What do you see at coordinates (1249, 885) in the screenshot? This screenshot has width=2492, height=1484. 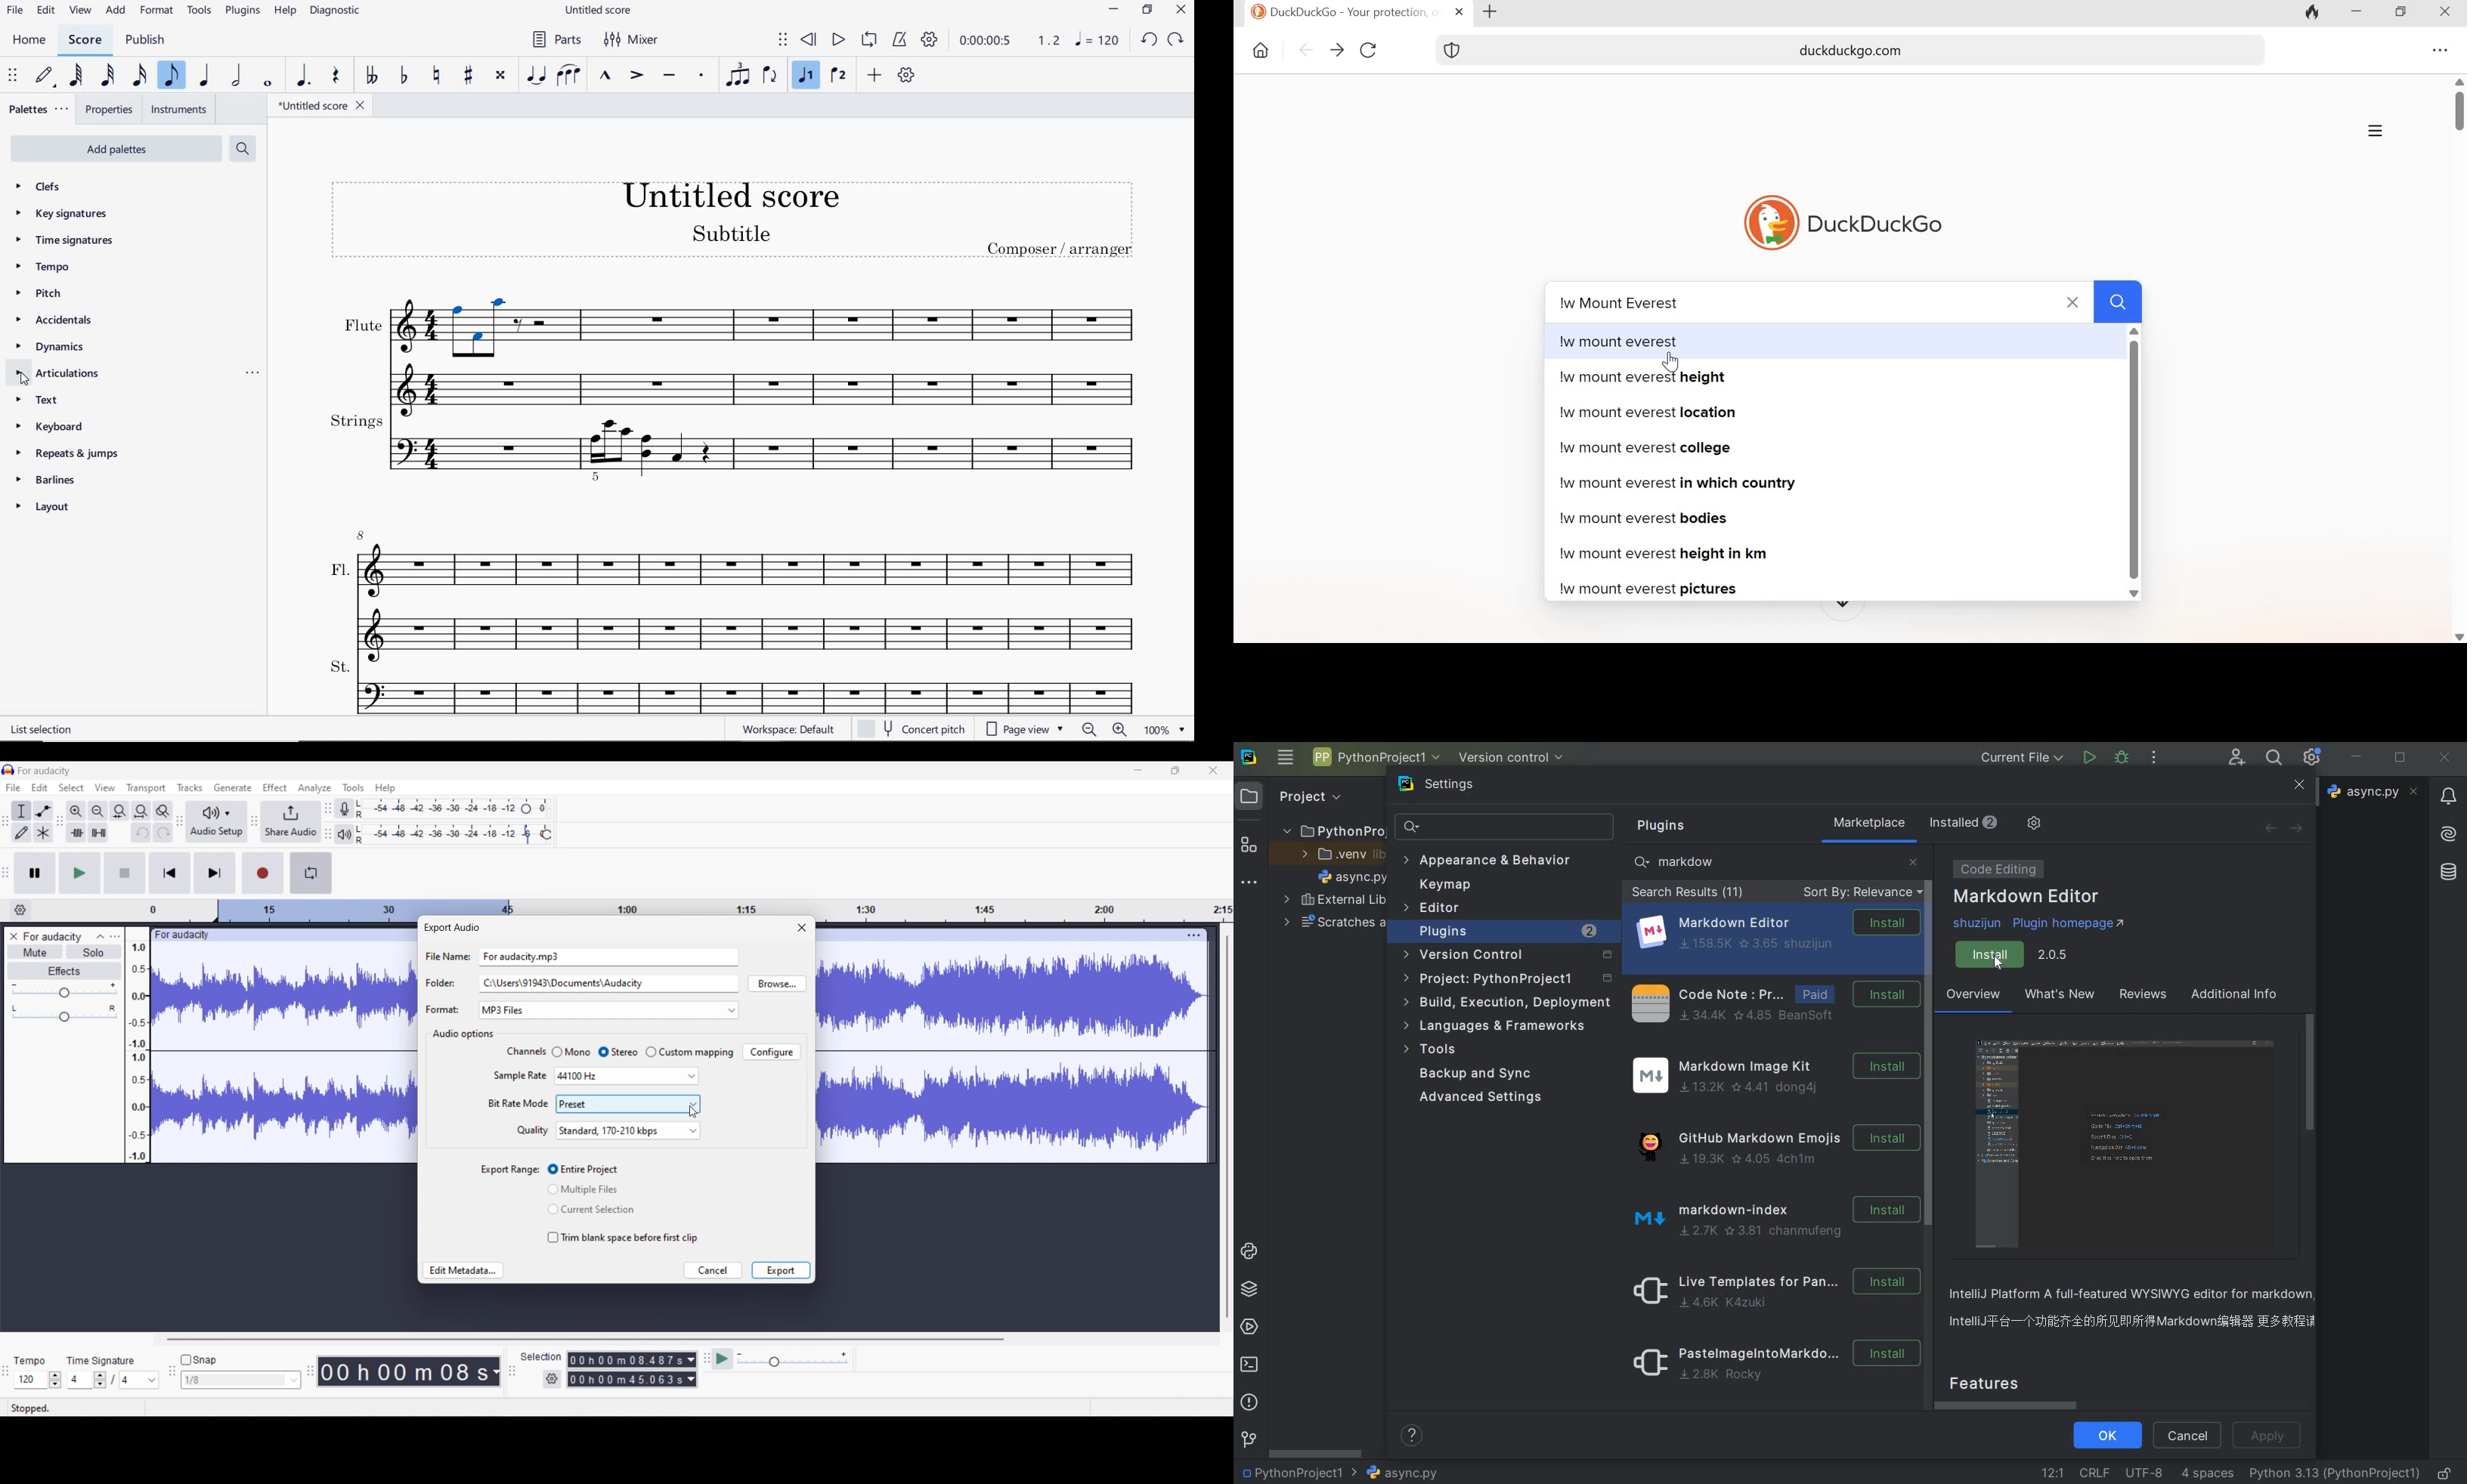 I see `more tool windows` at bounding box center [1249, 885].